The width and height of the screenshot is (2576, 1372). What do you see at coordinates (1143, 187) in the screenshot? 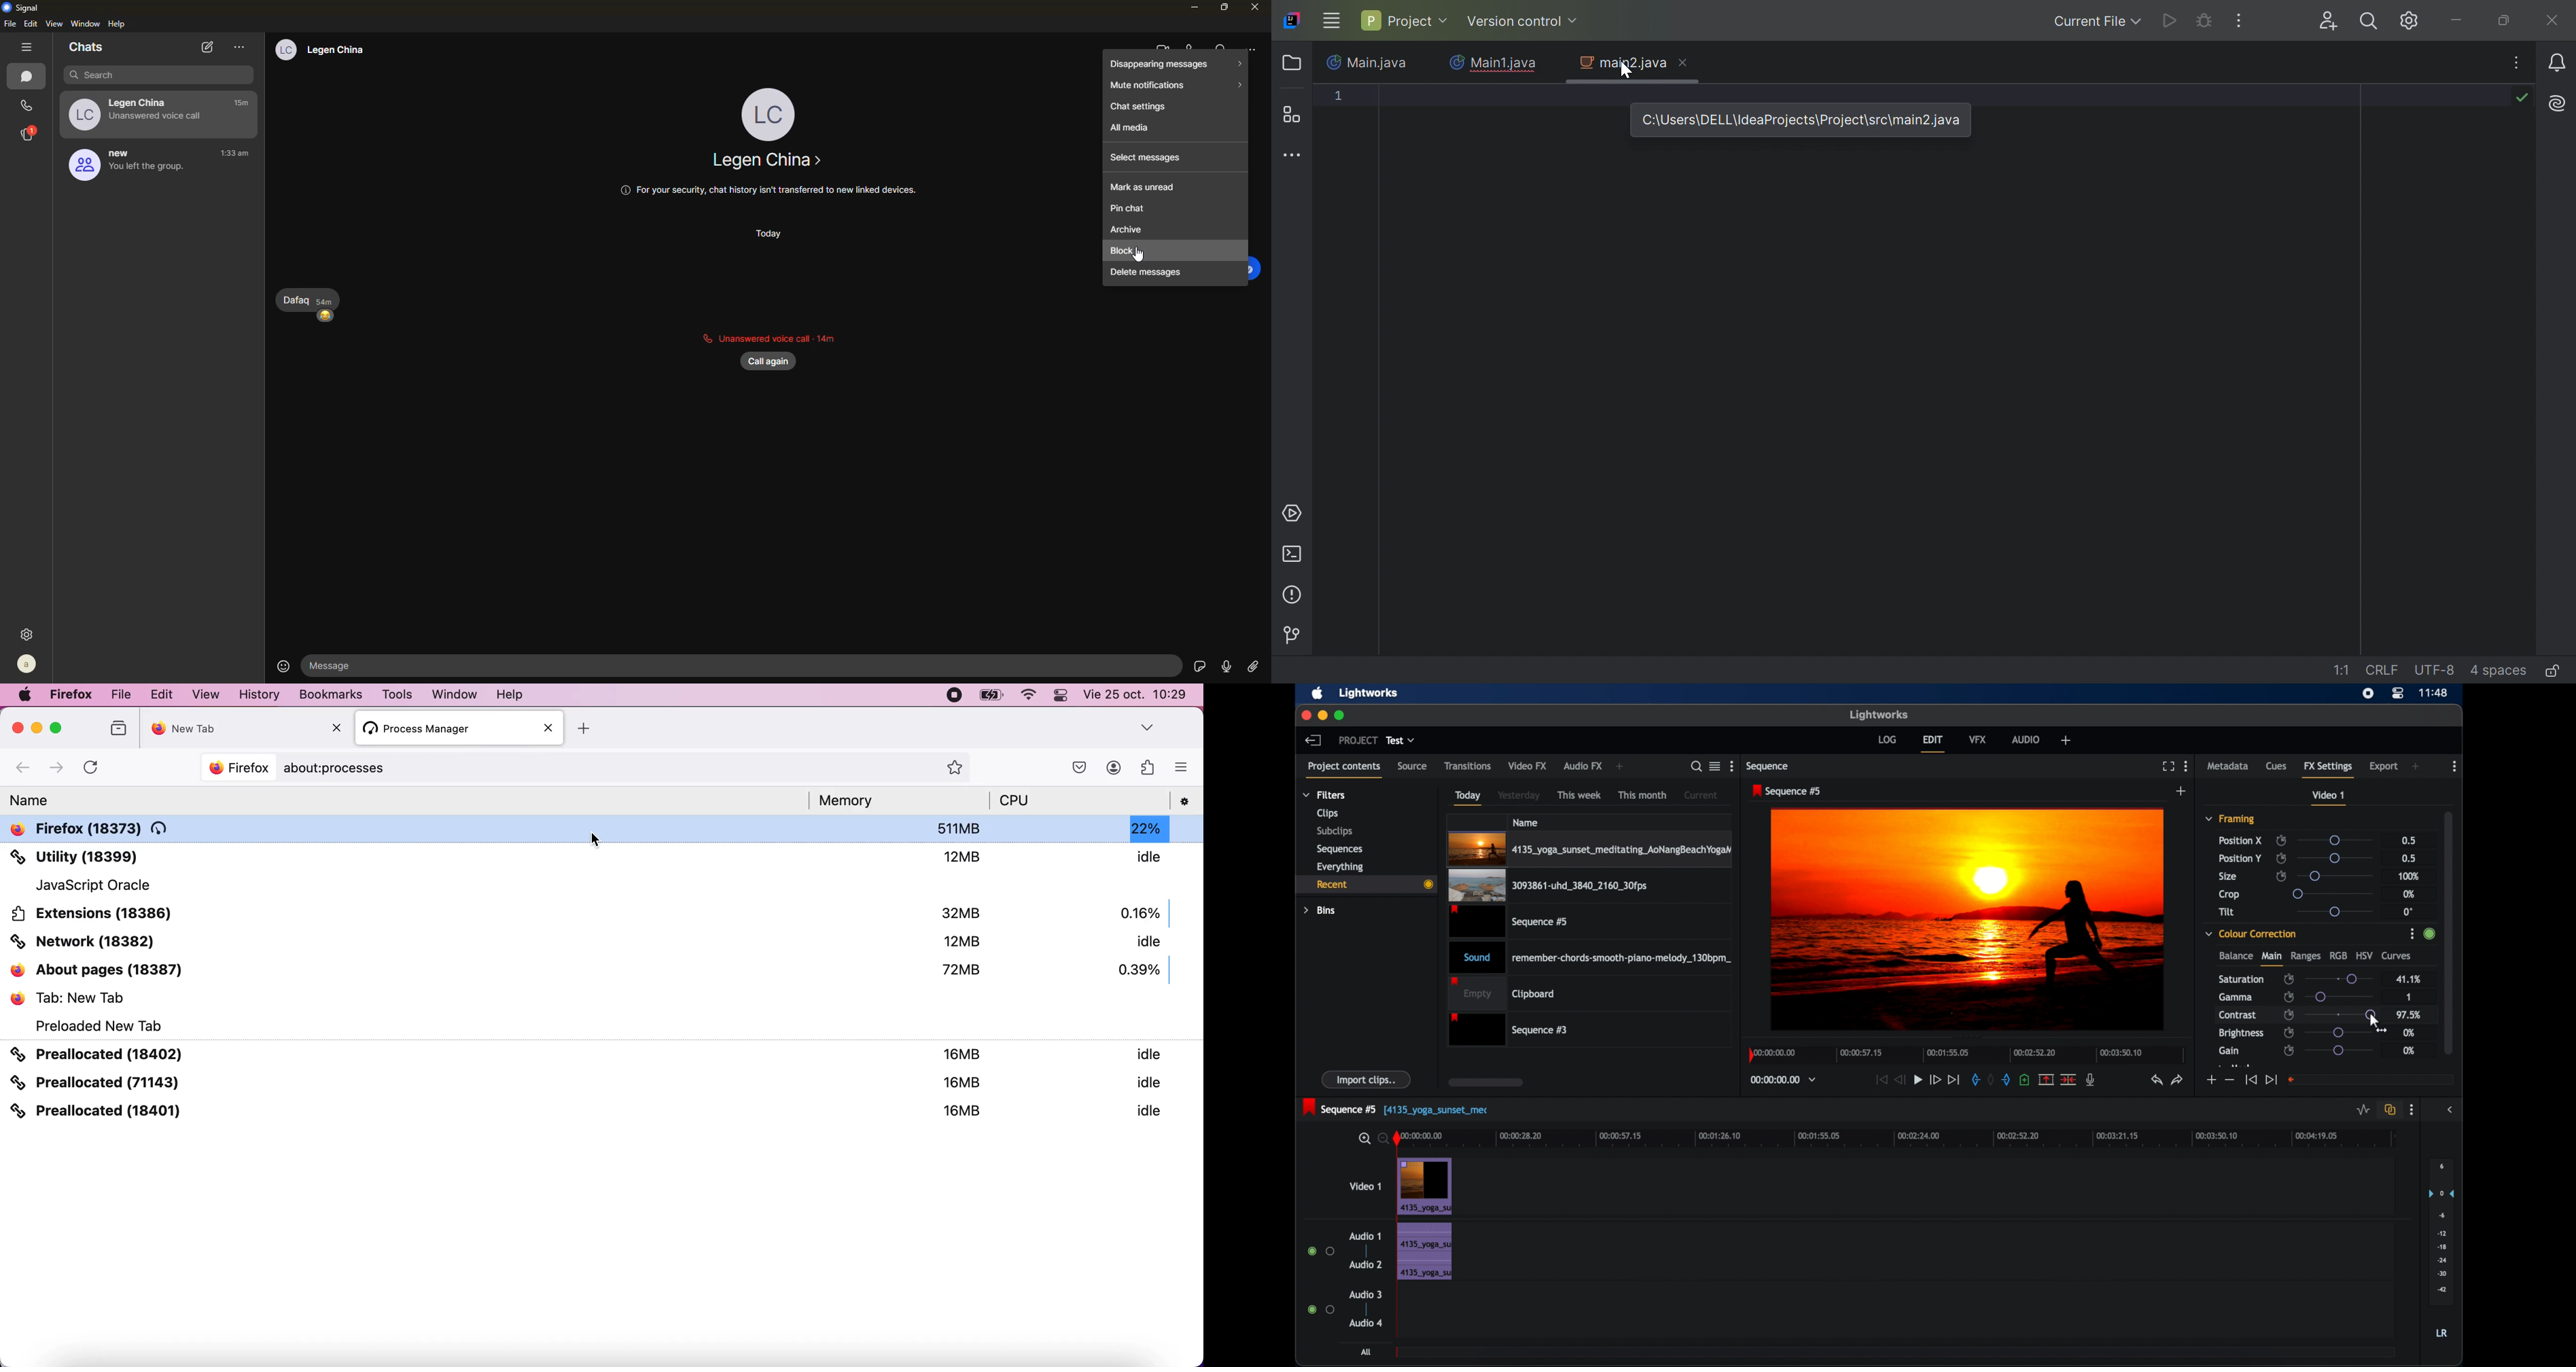
I see `mark as unread` at bounding box center [1143, 187].